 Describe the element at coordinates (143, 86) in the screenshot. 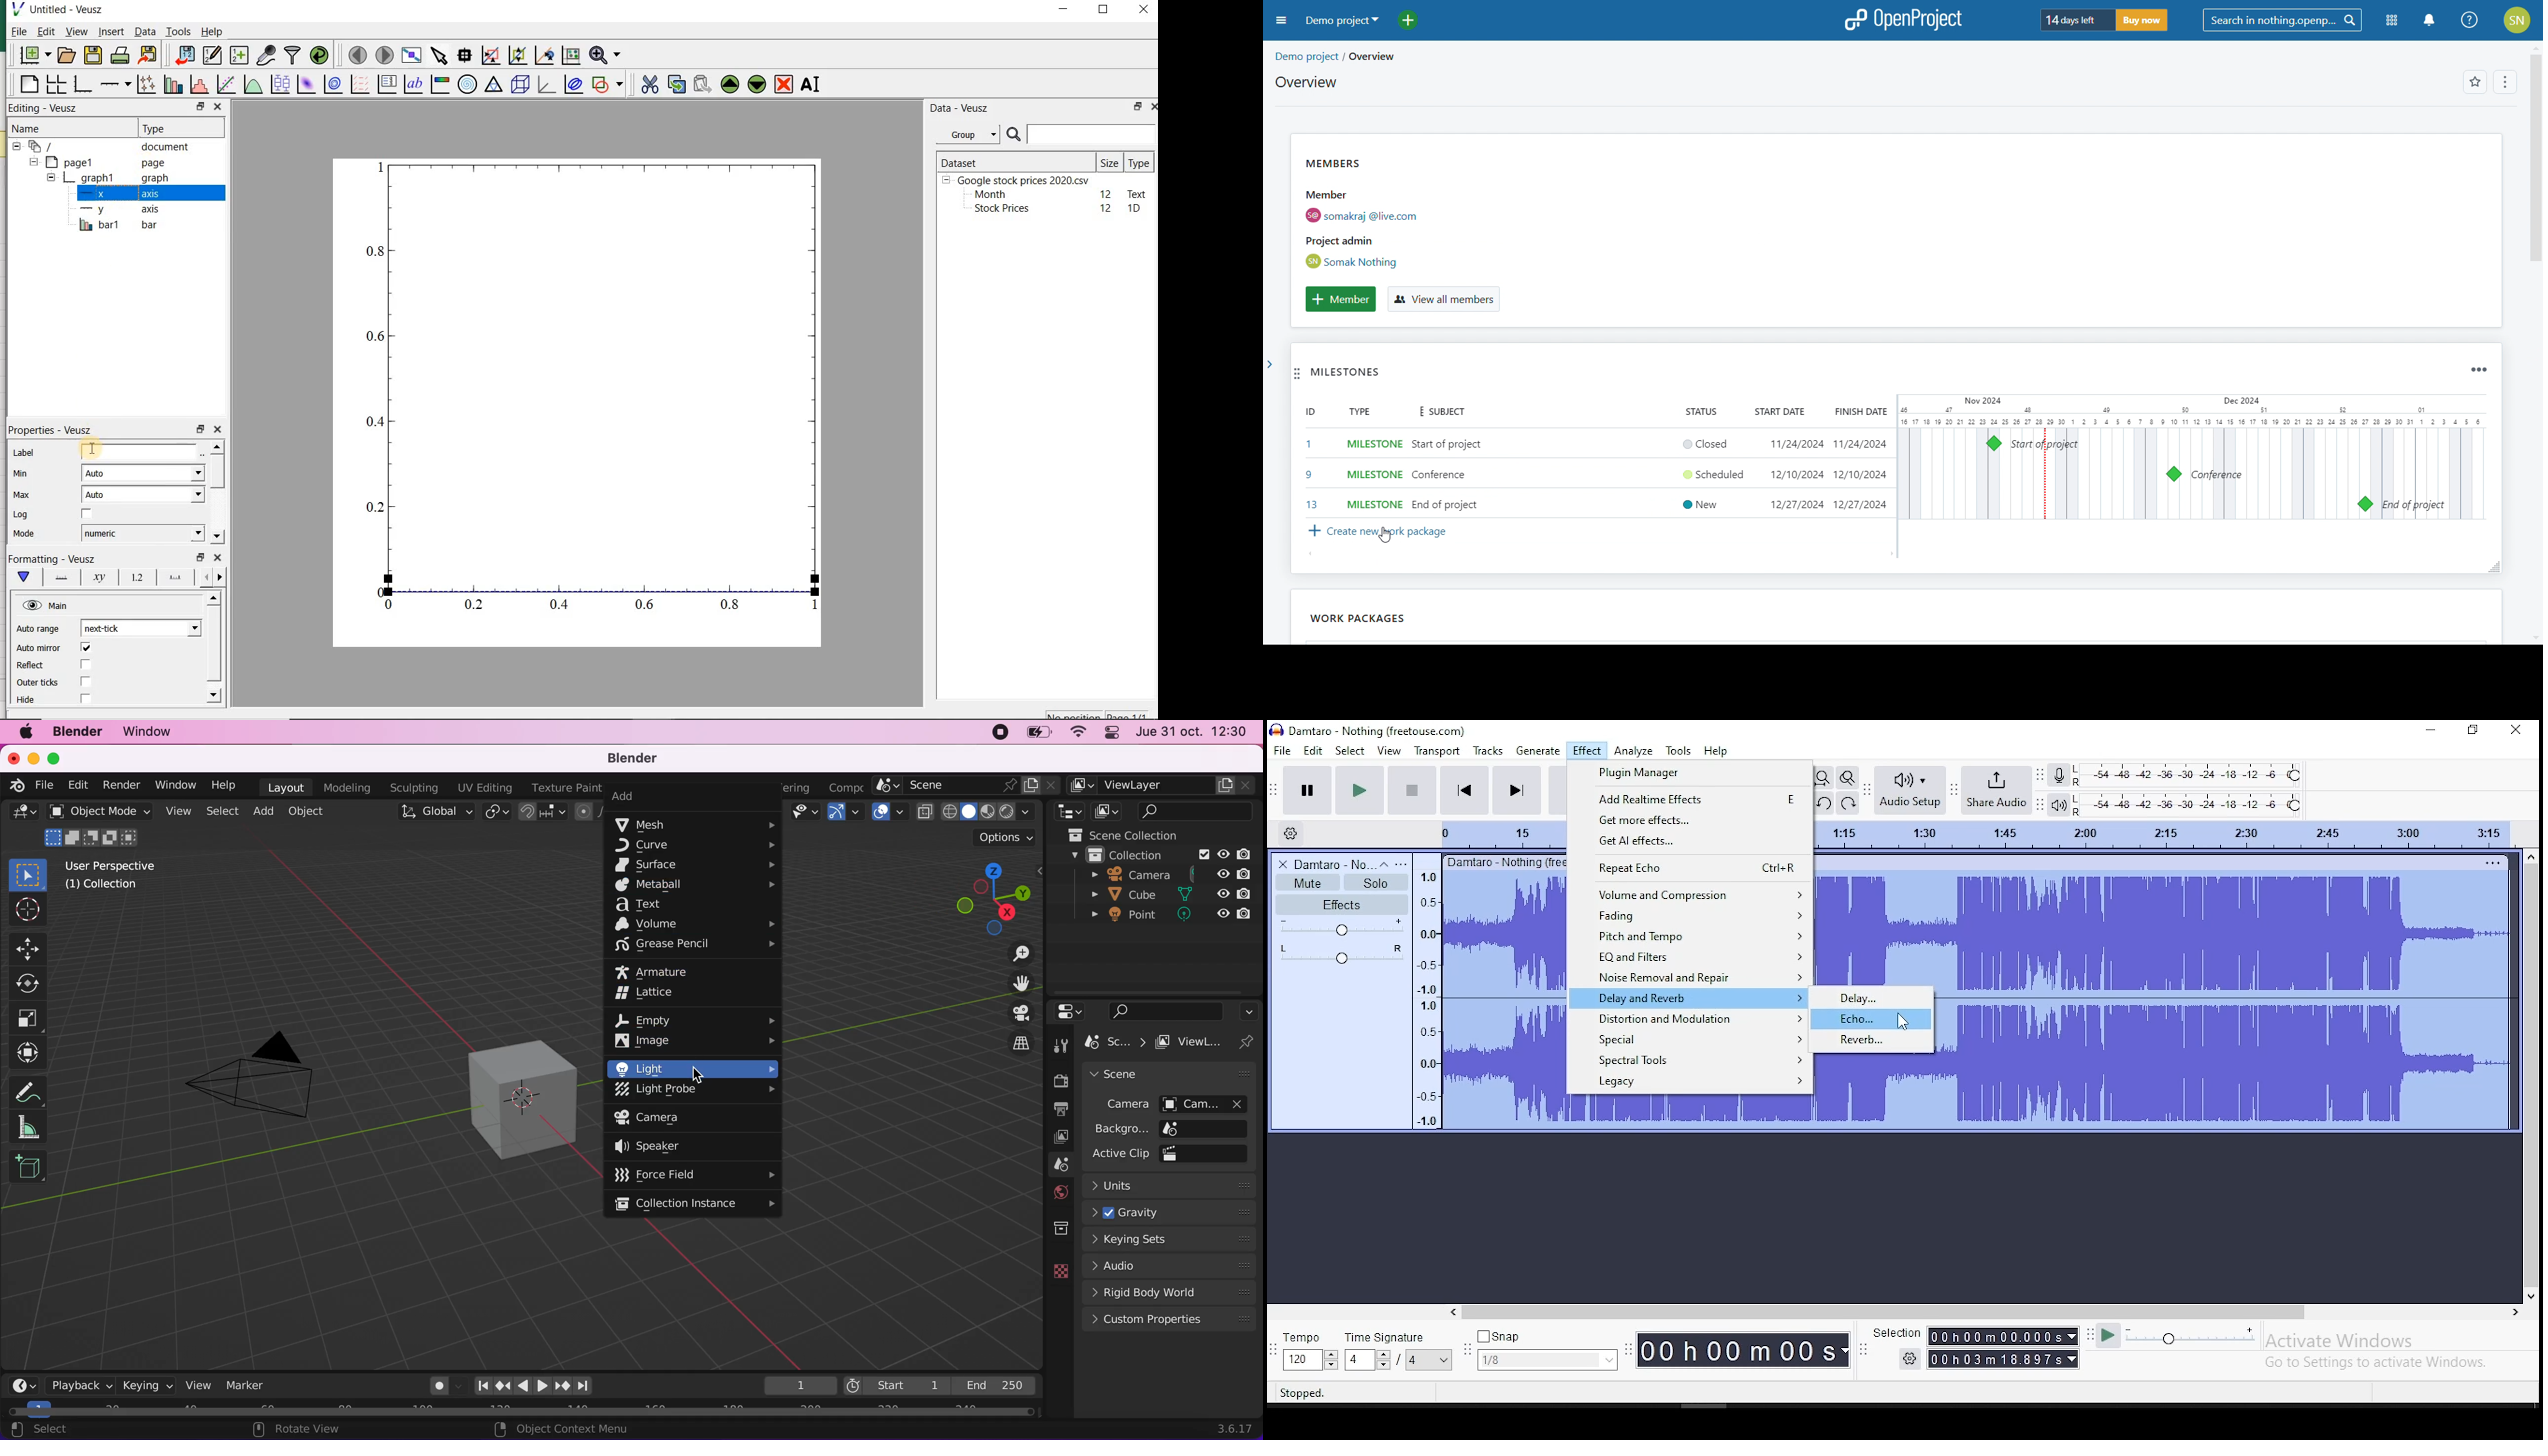

I see `plot points with lines and errorbars` at that location.